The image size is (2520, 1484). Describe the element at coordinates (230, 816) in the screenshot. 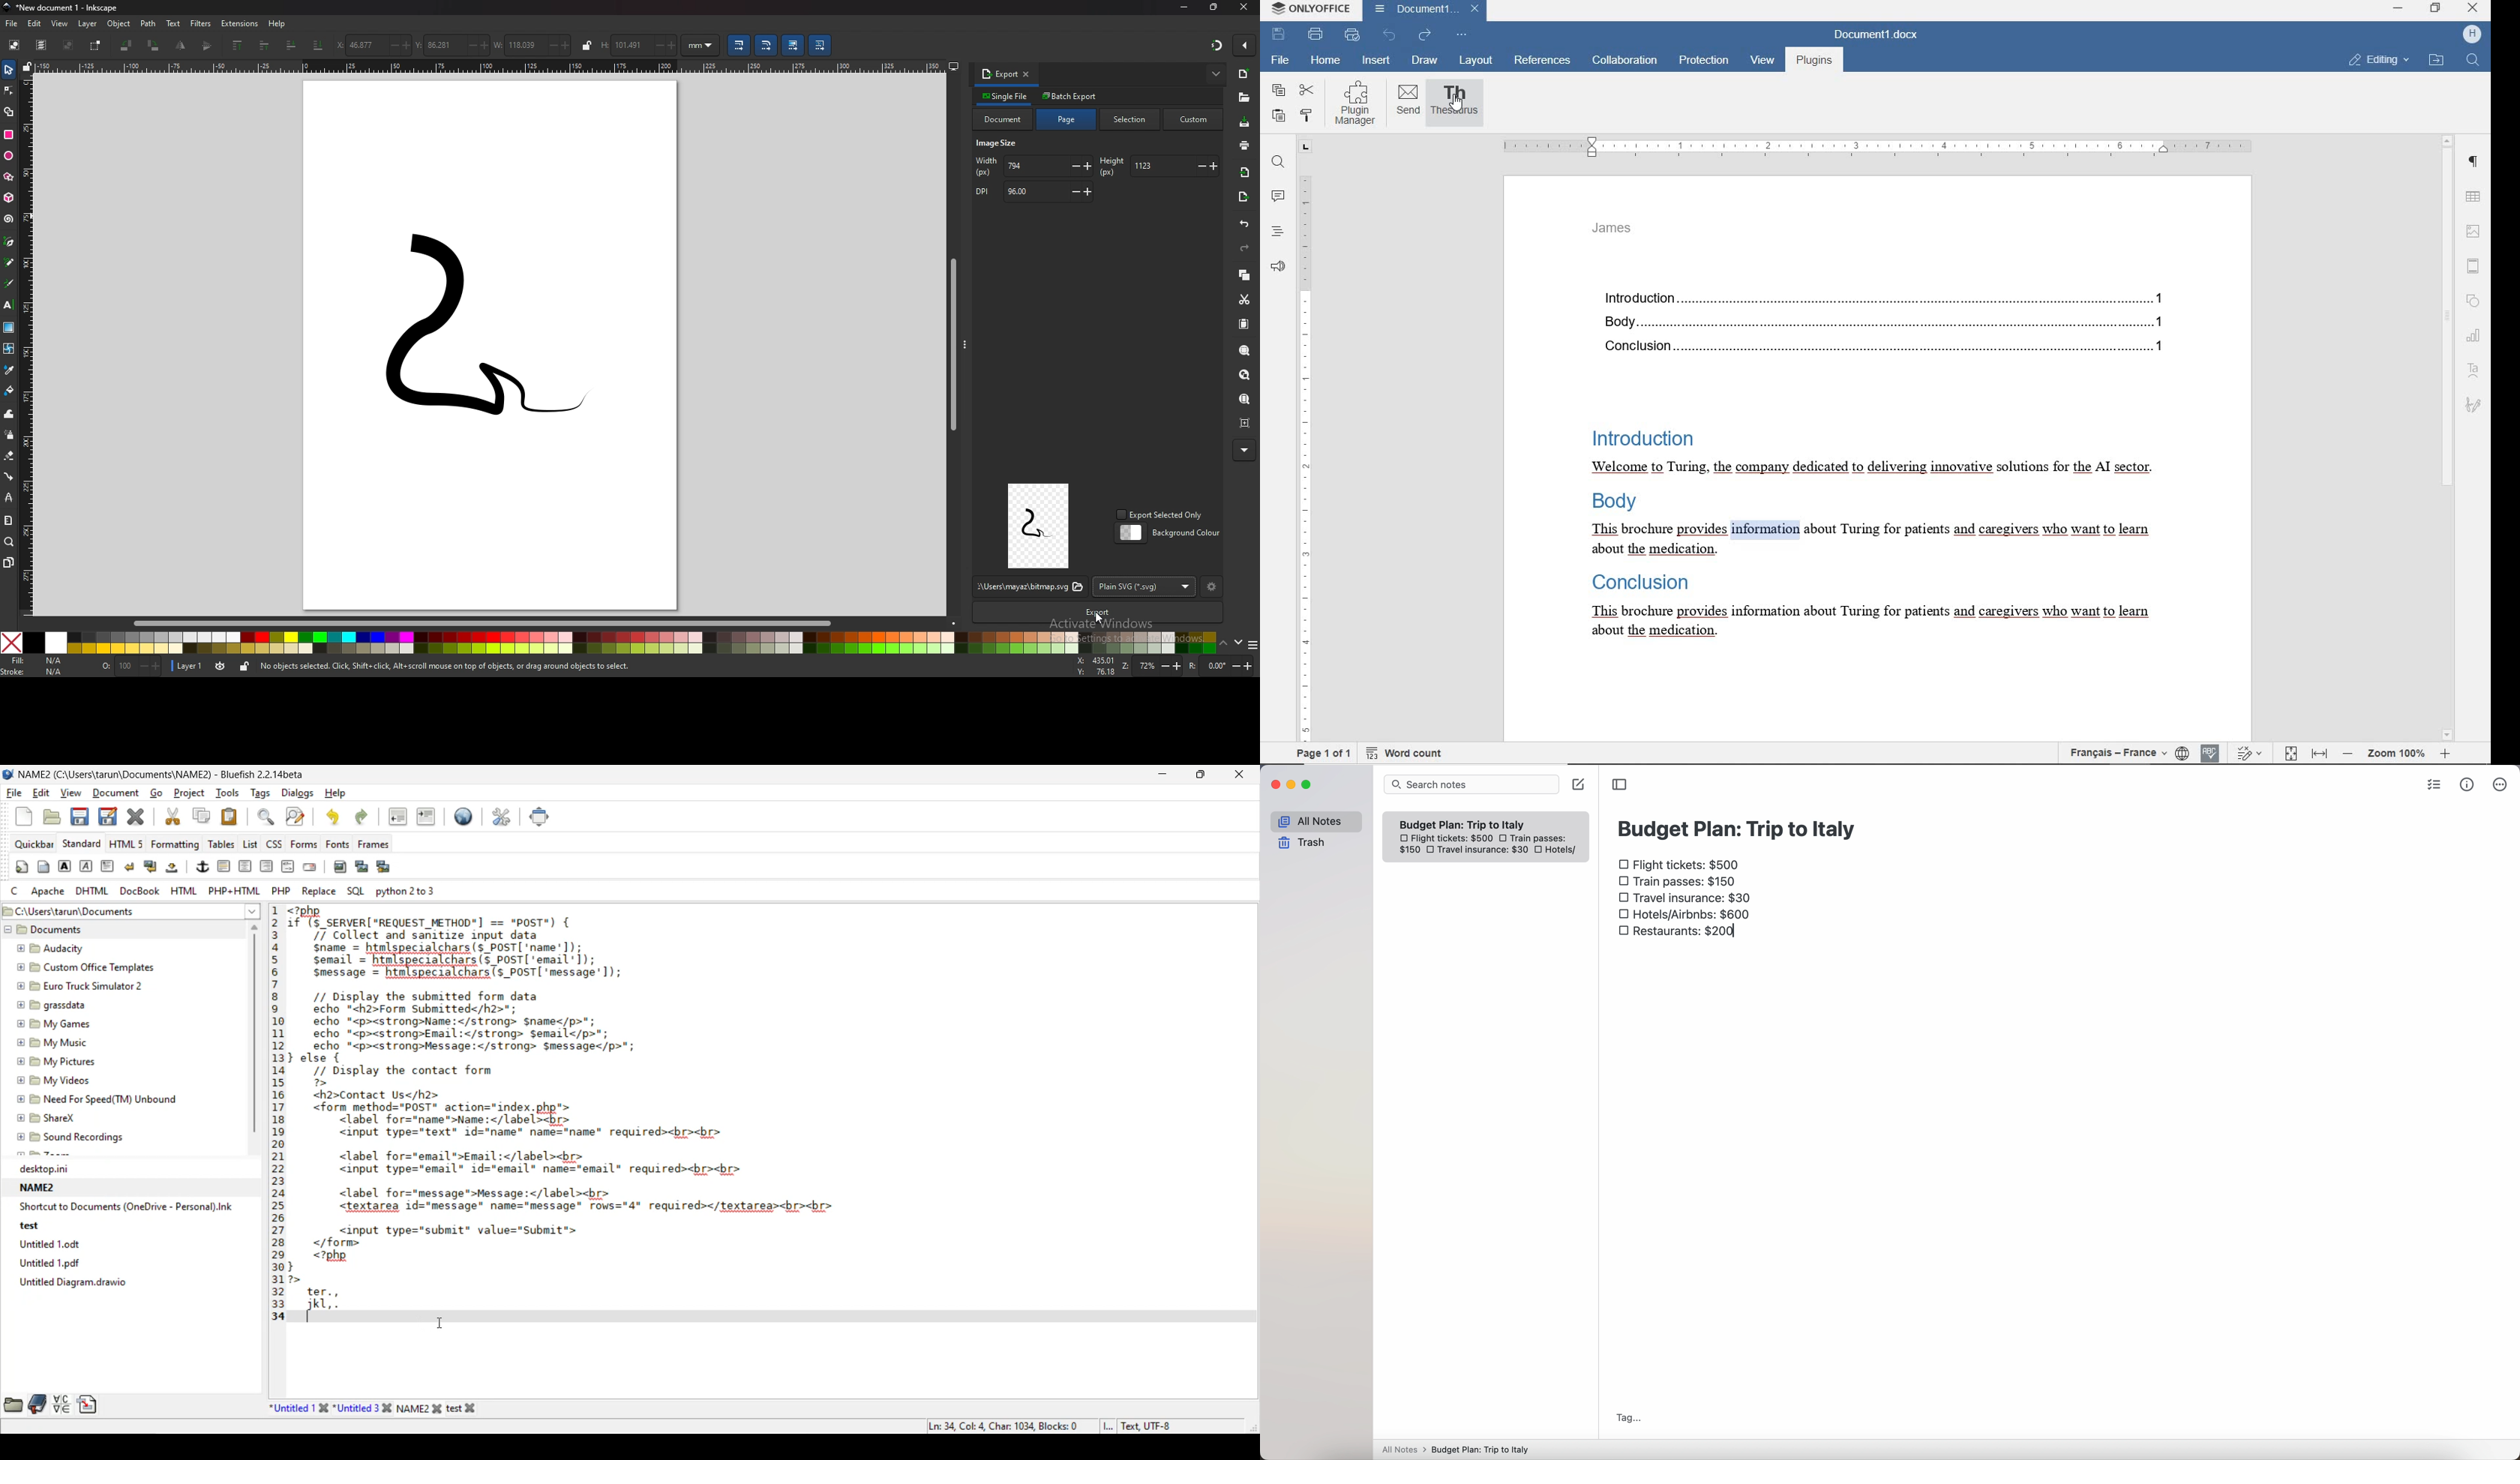

I see `paste` at that location.